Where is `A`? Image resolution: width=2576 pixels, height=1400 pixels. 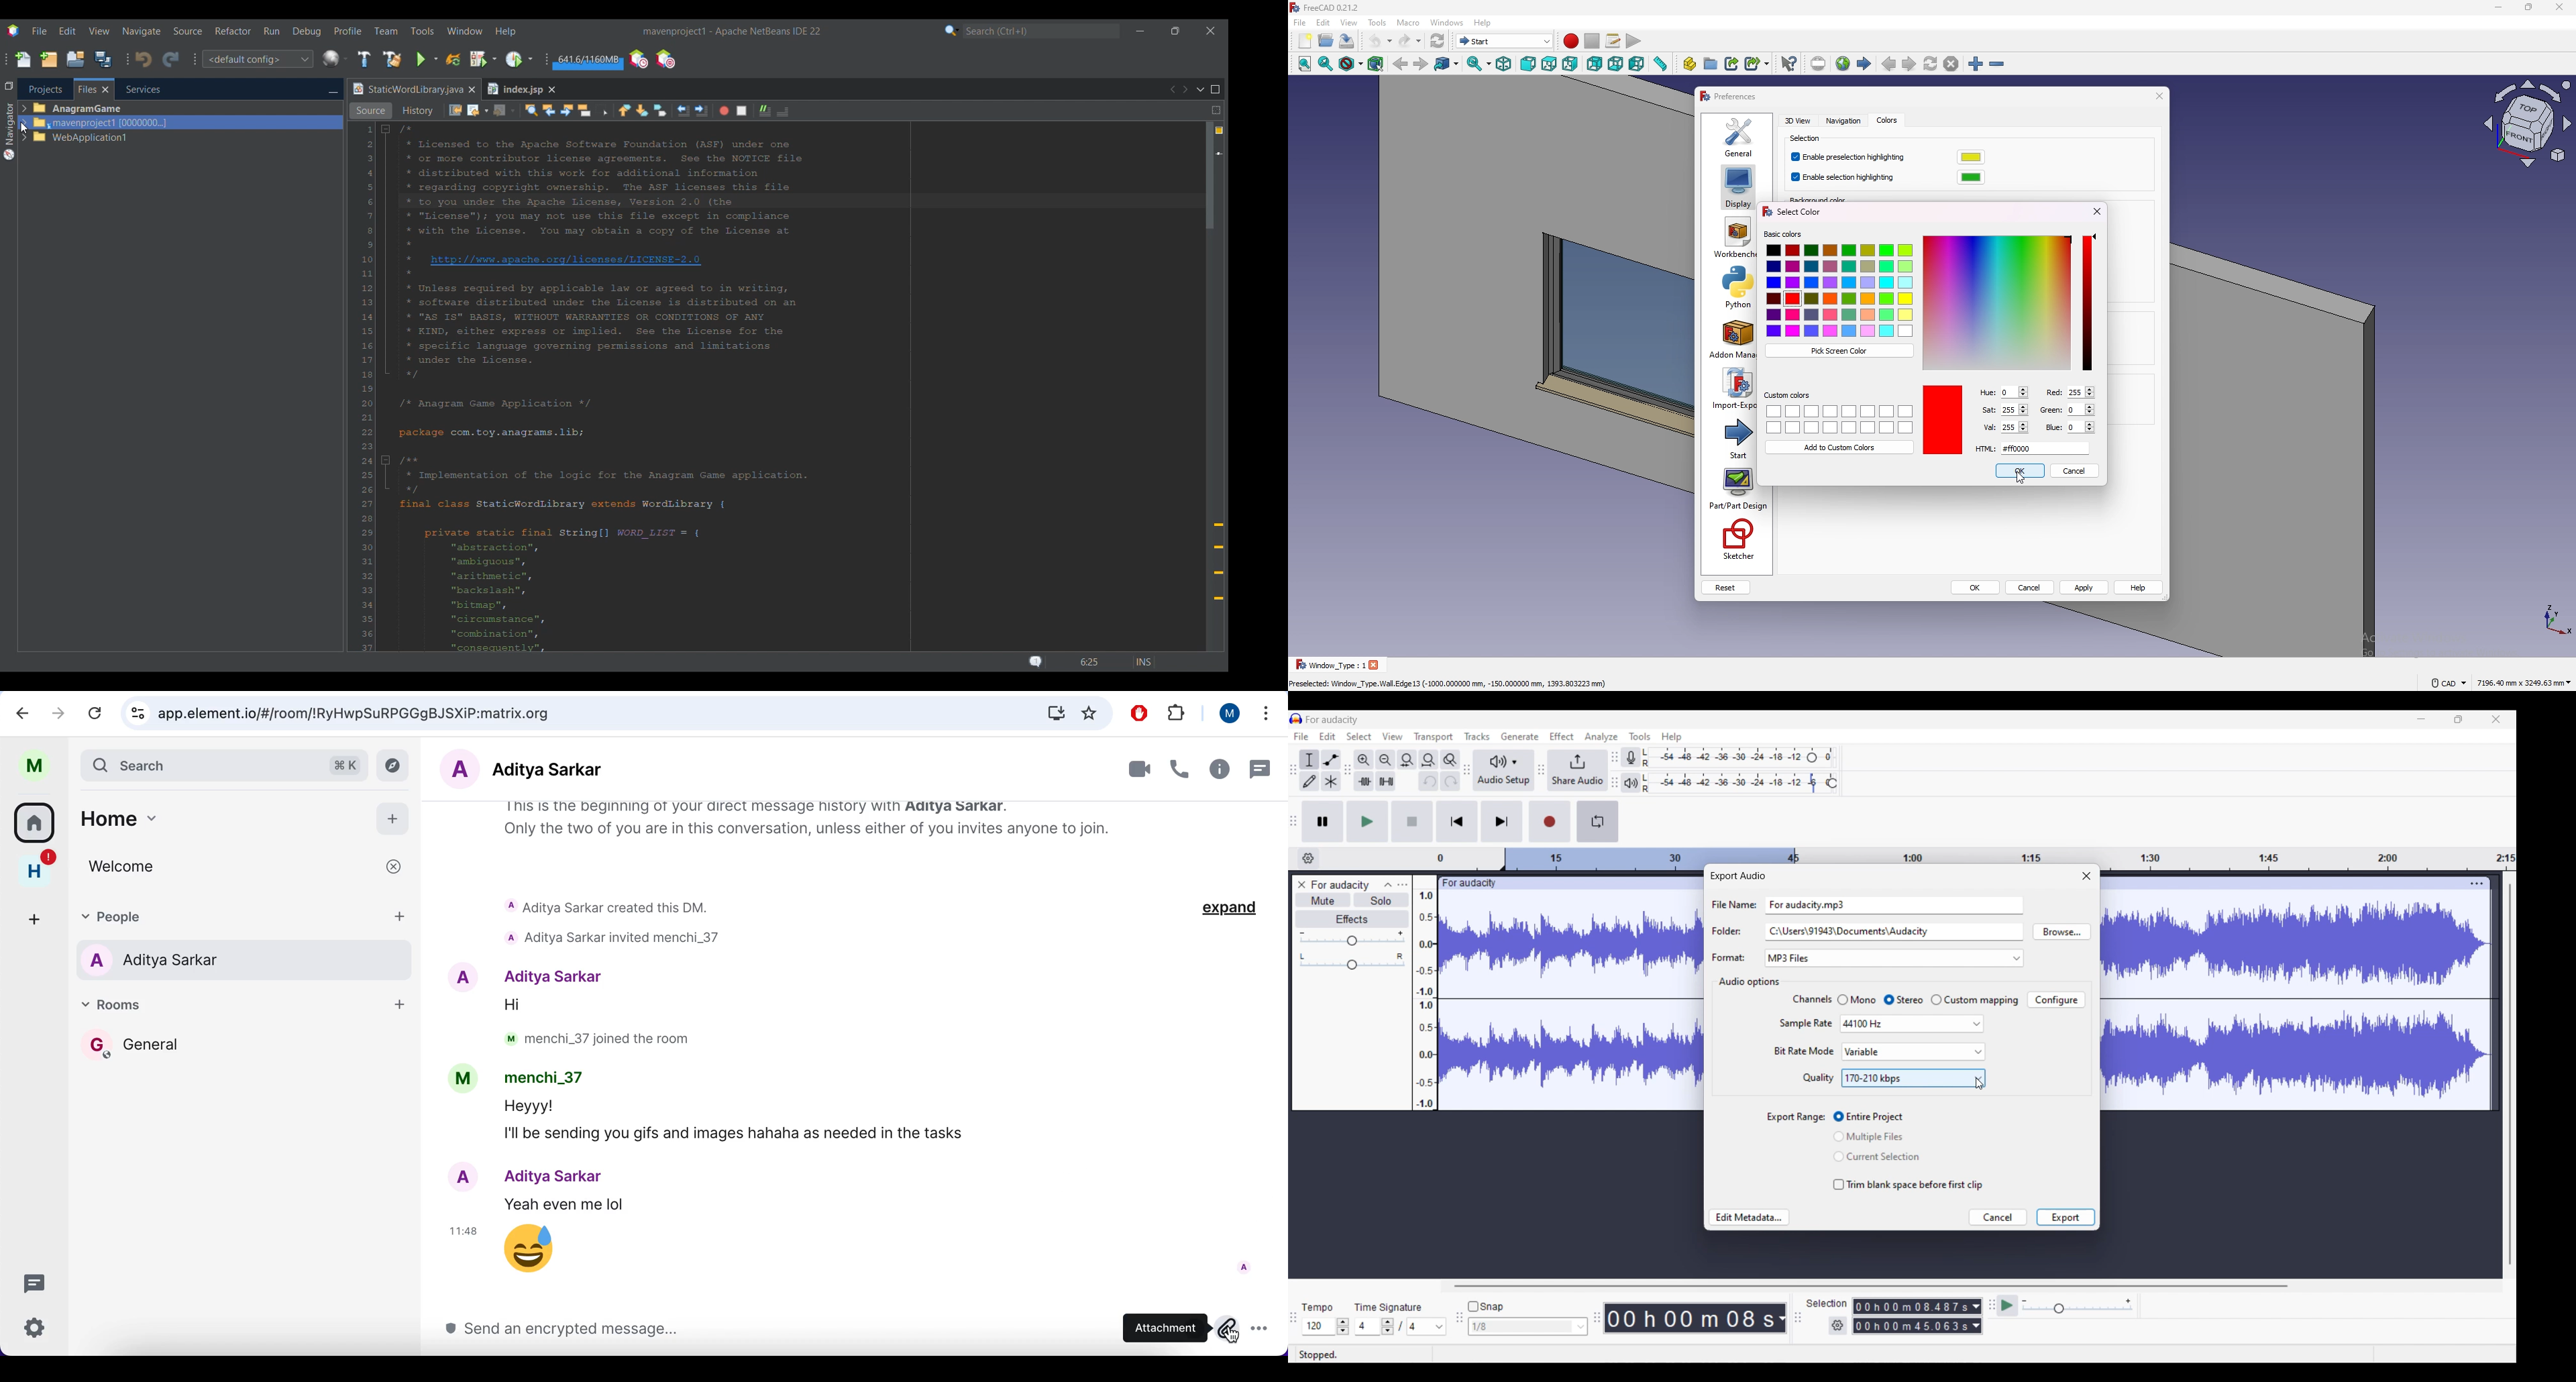 A is located at coordinates (459, 1174).